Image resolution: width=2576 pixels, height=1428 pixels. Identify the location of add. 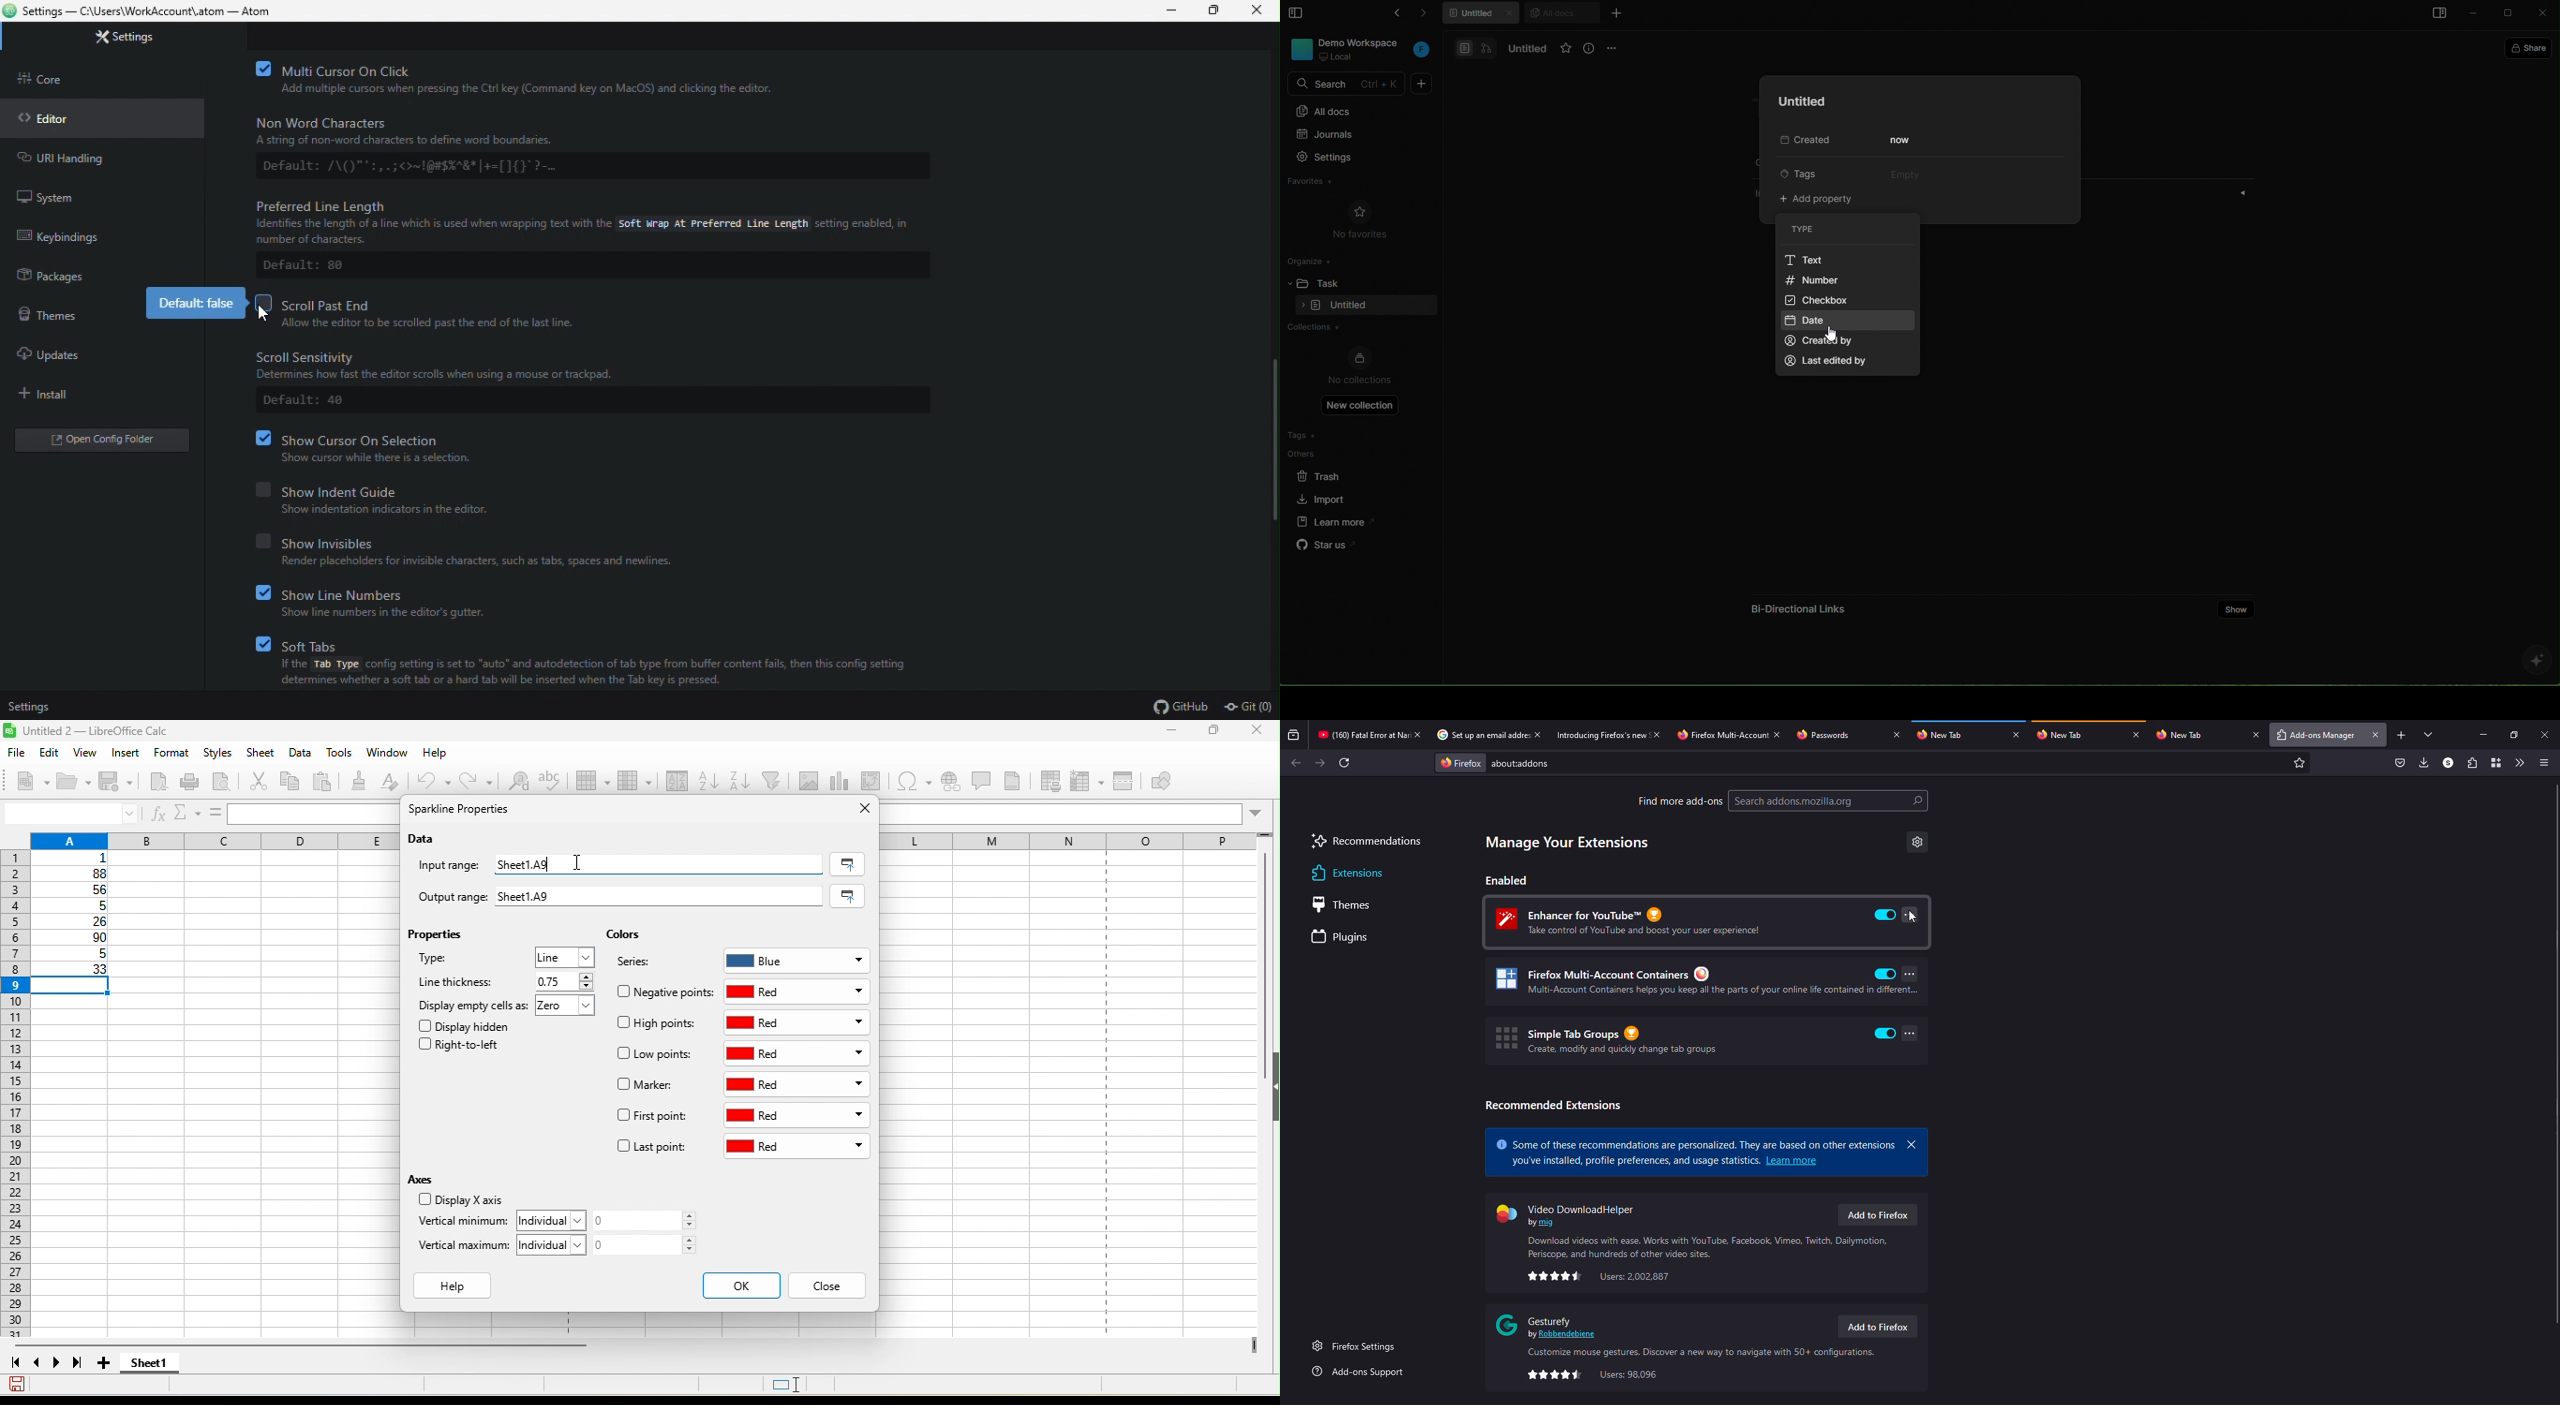
(2401, 735).